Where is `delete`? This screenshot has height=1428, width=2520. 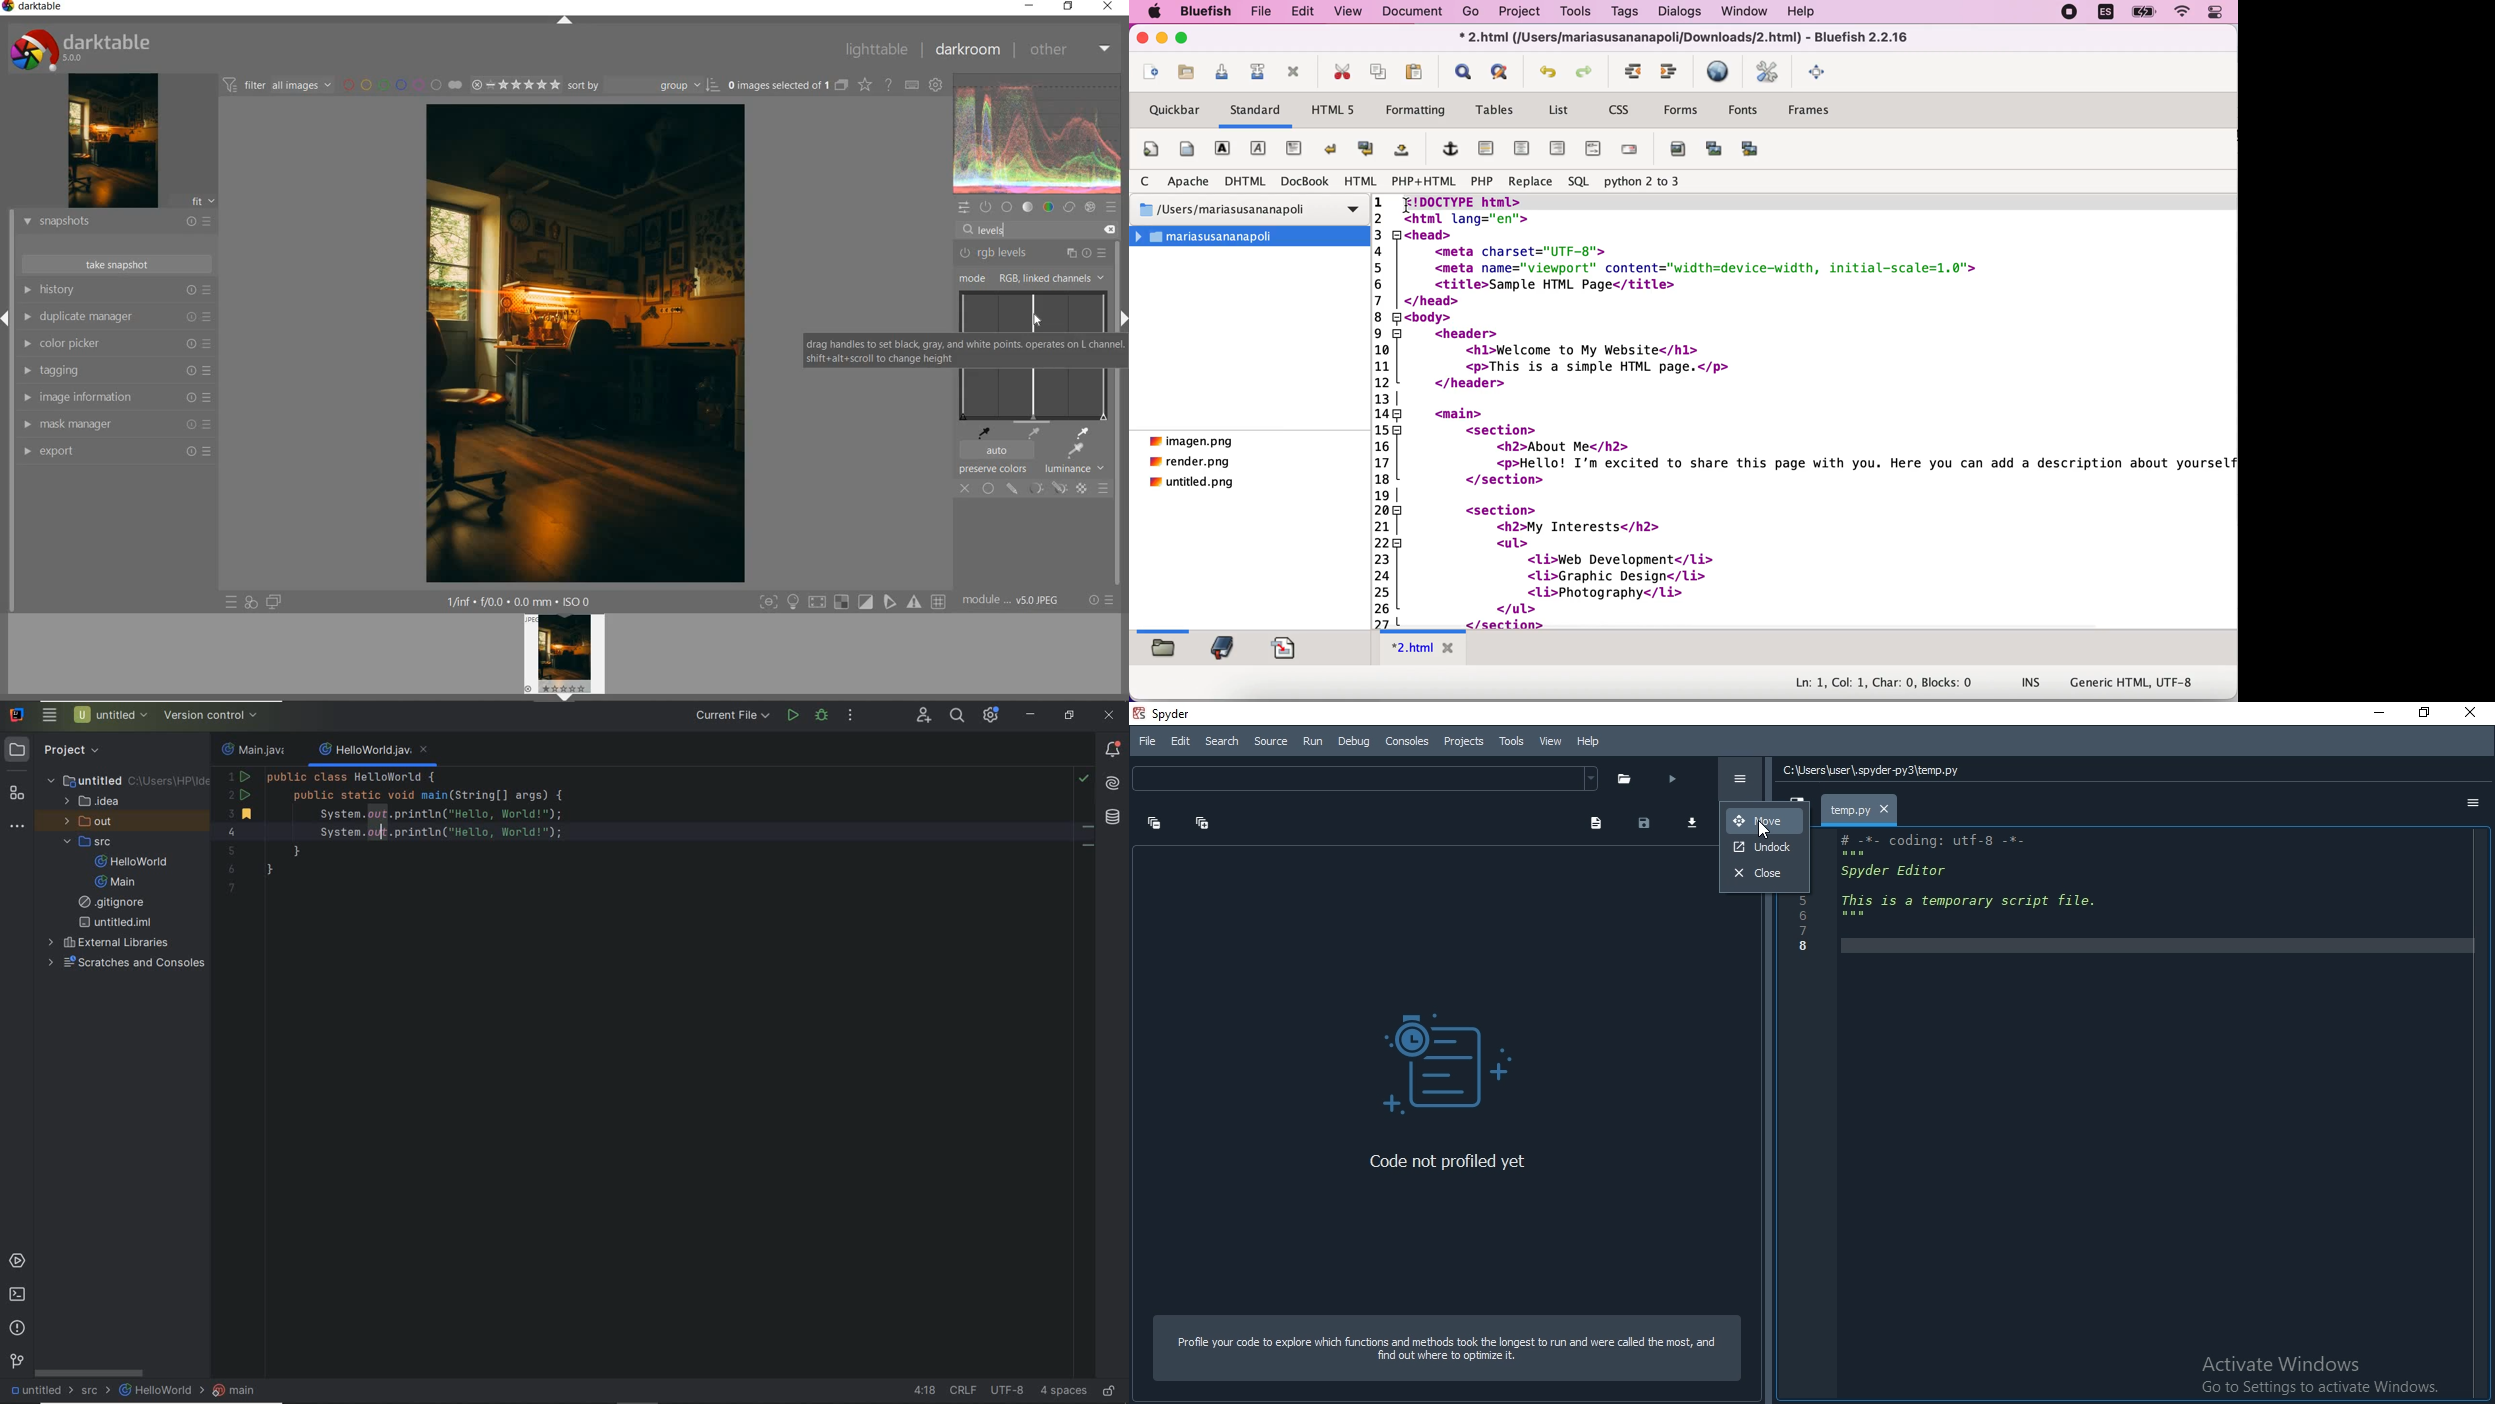
delete is located at coordinates (1111, 230).